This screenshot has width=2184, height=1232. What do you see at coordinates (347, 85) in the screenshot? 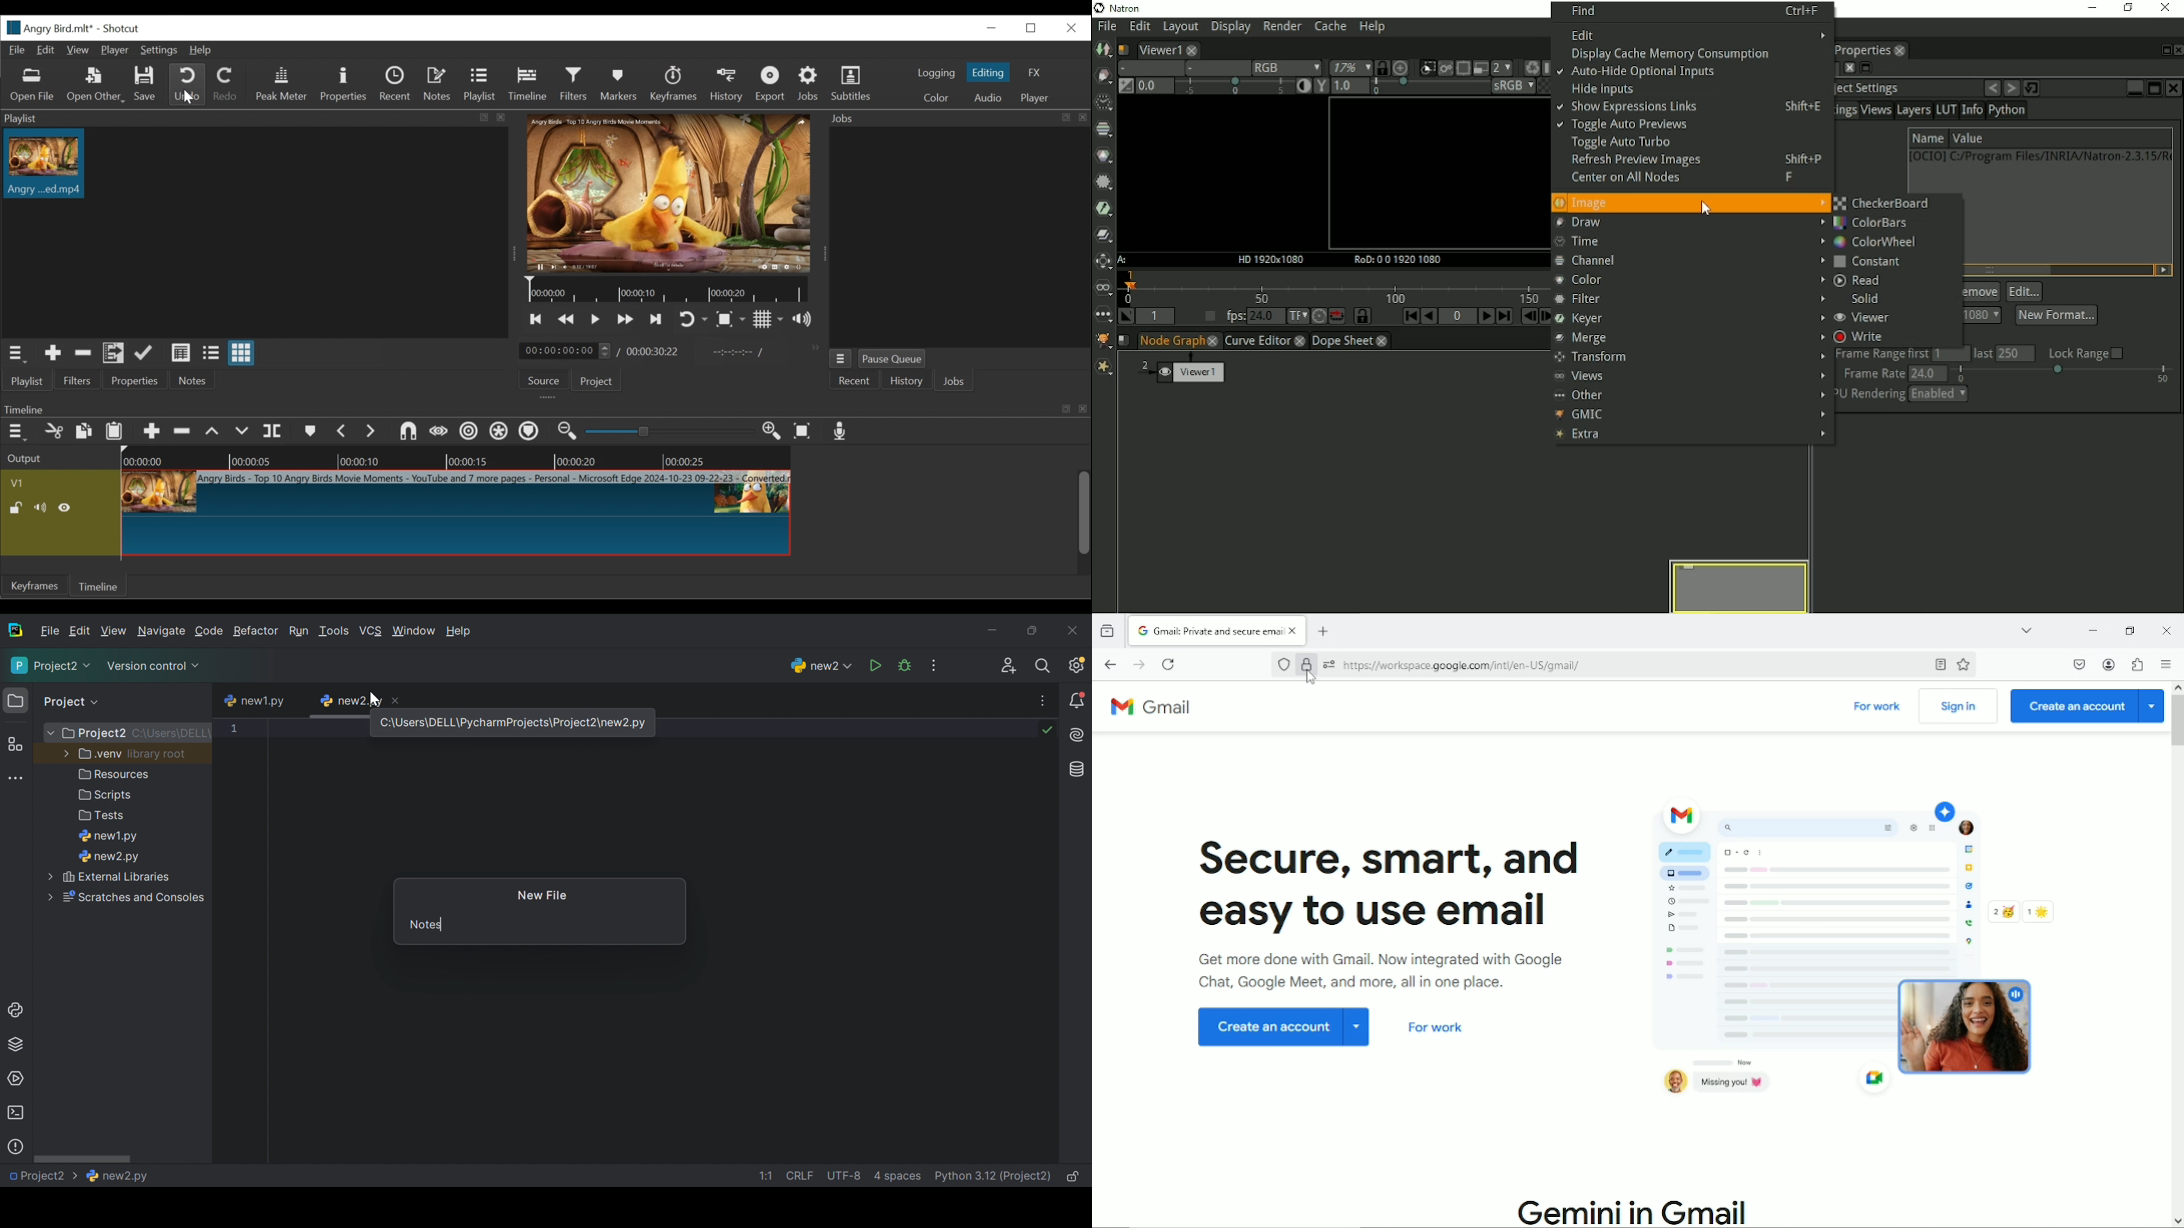
I see `Properties` at bounding box center [347, 85].